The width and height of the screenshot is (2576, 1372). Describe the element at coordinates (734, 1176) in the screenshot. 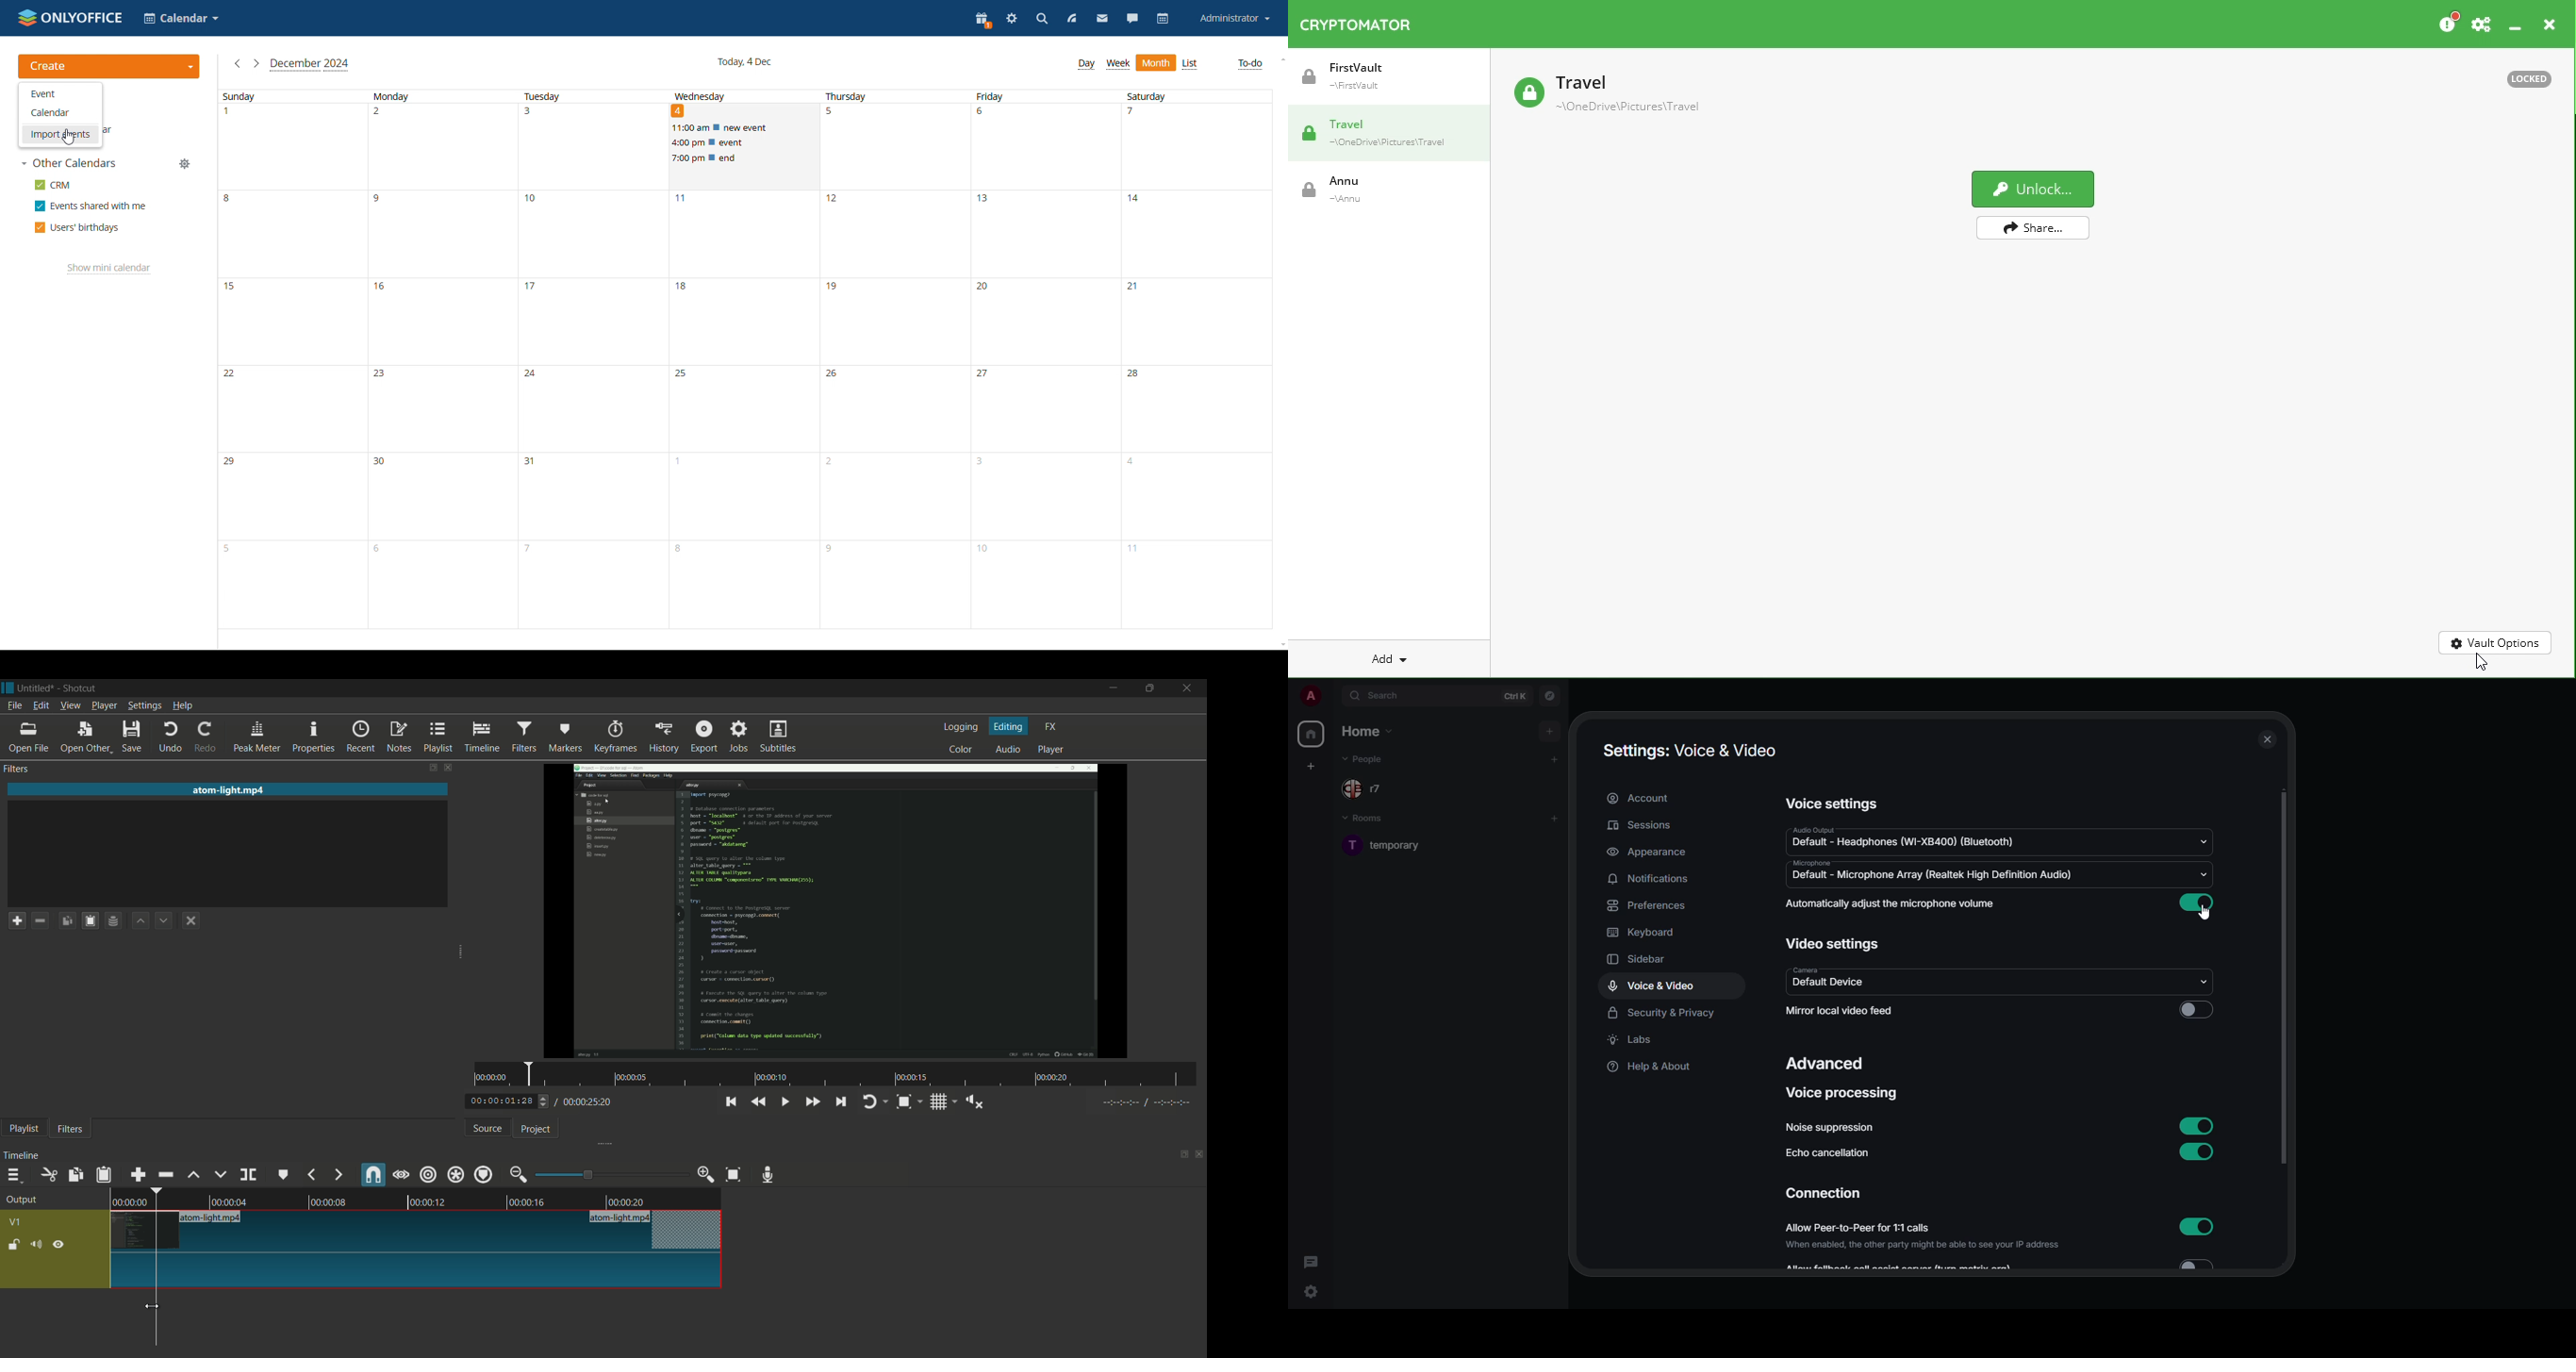

I see `zoom timeline to fit` at that location.